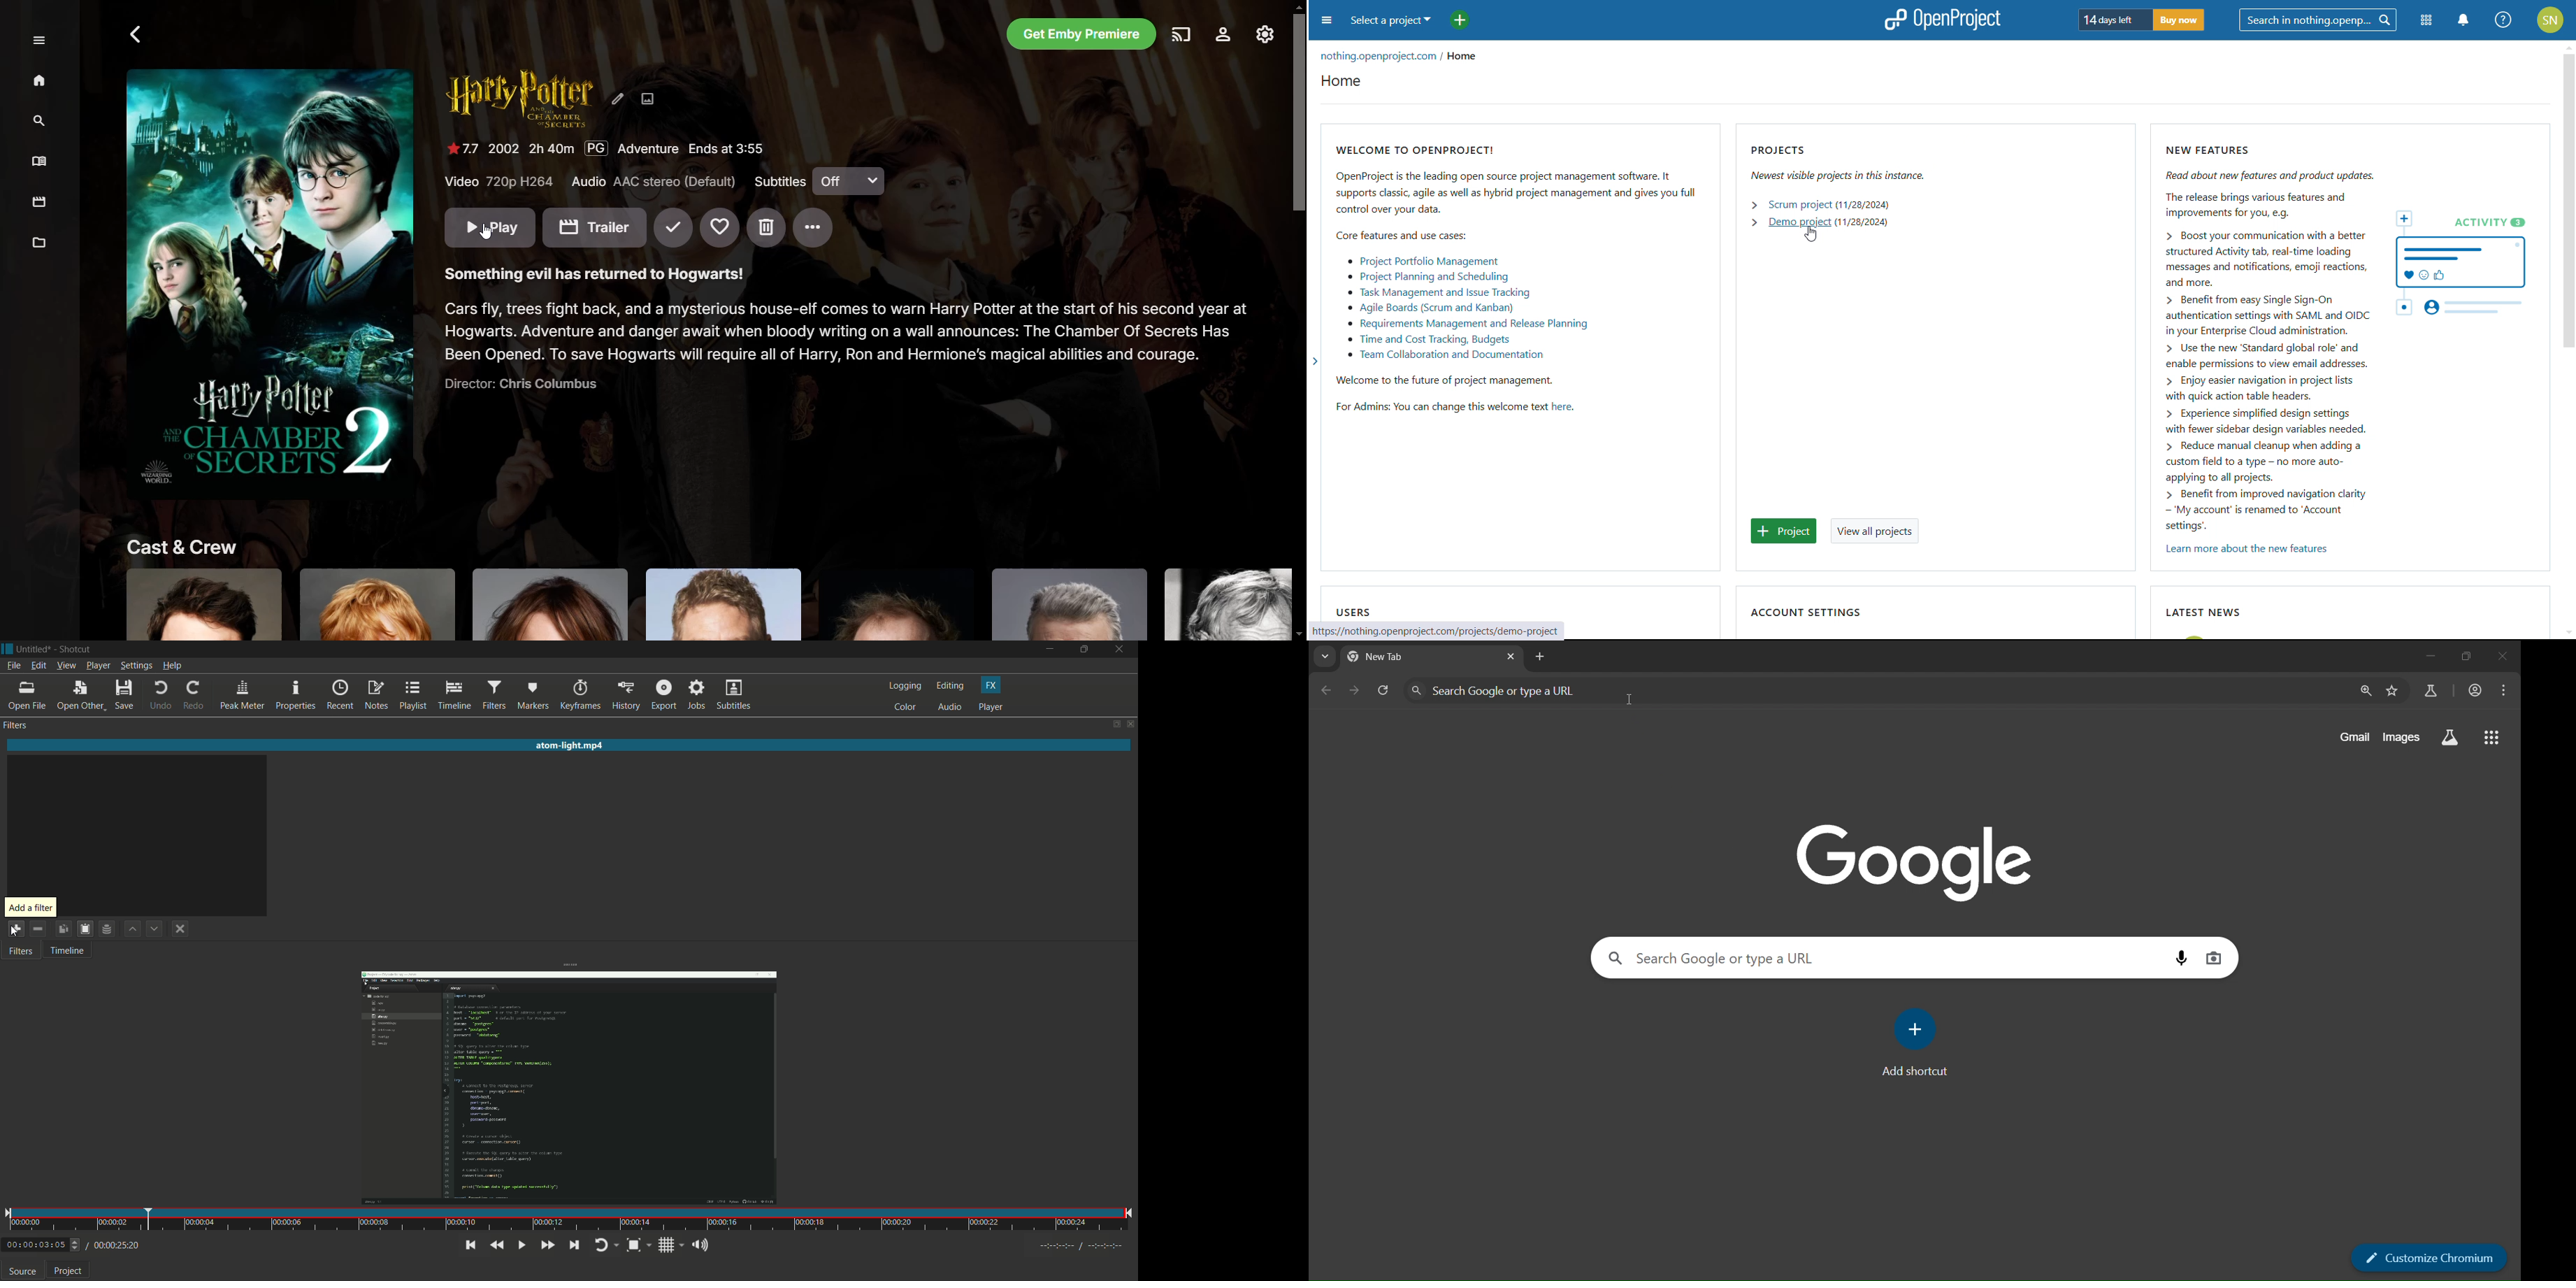  Describe the element at coordinates (29, 696) in the screenshot. I see `open file` at that location.